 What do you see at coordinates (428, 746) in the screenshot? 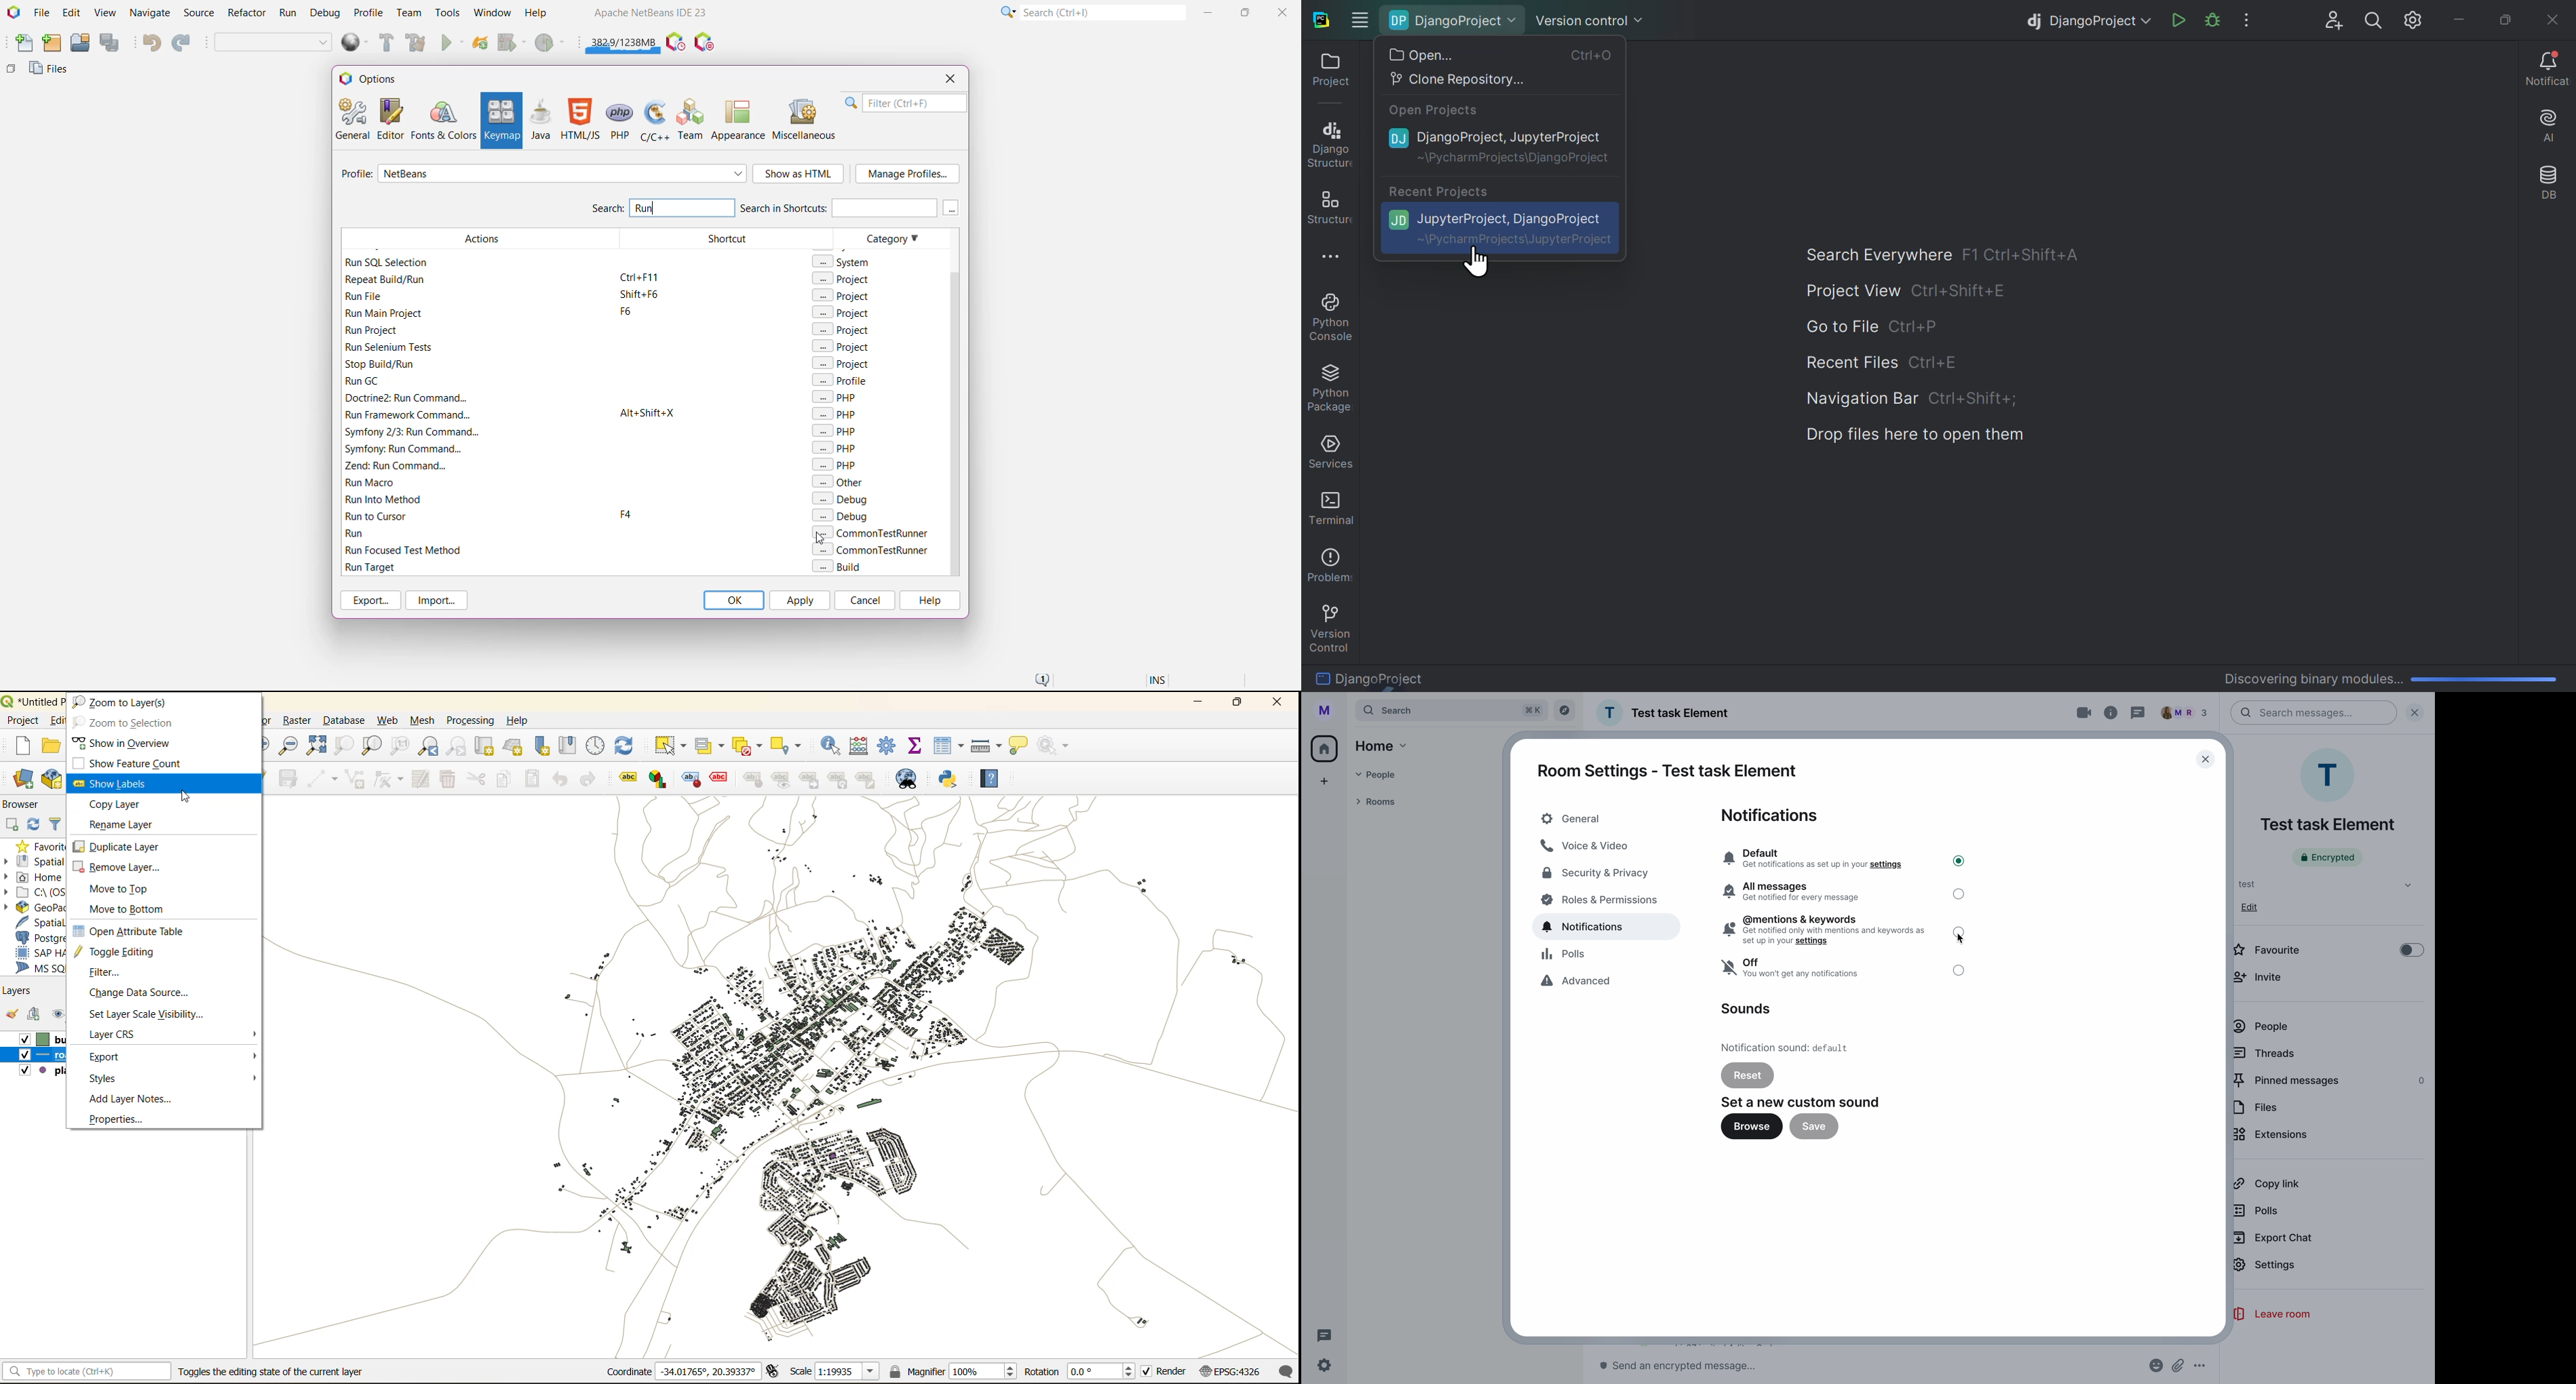
I see `zoom last` at bounding box center [428, 746].